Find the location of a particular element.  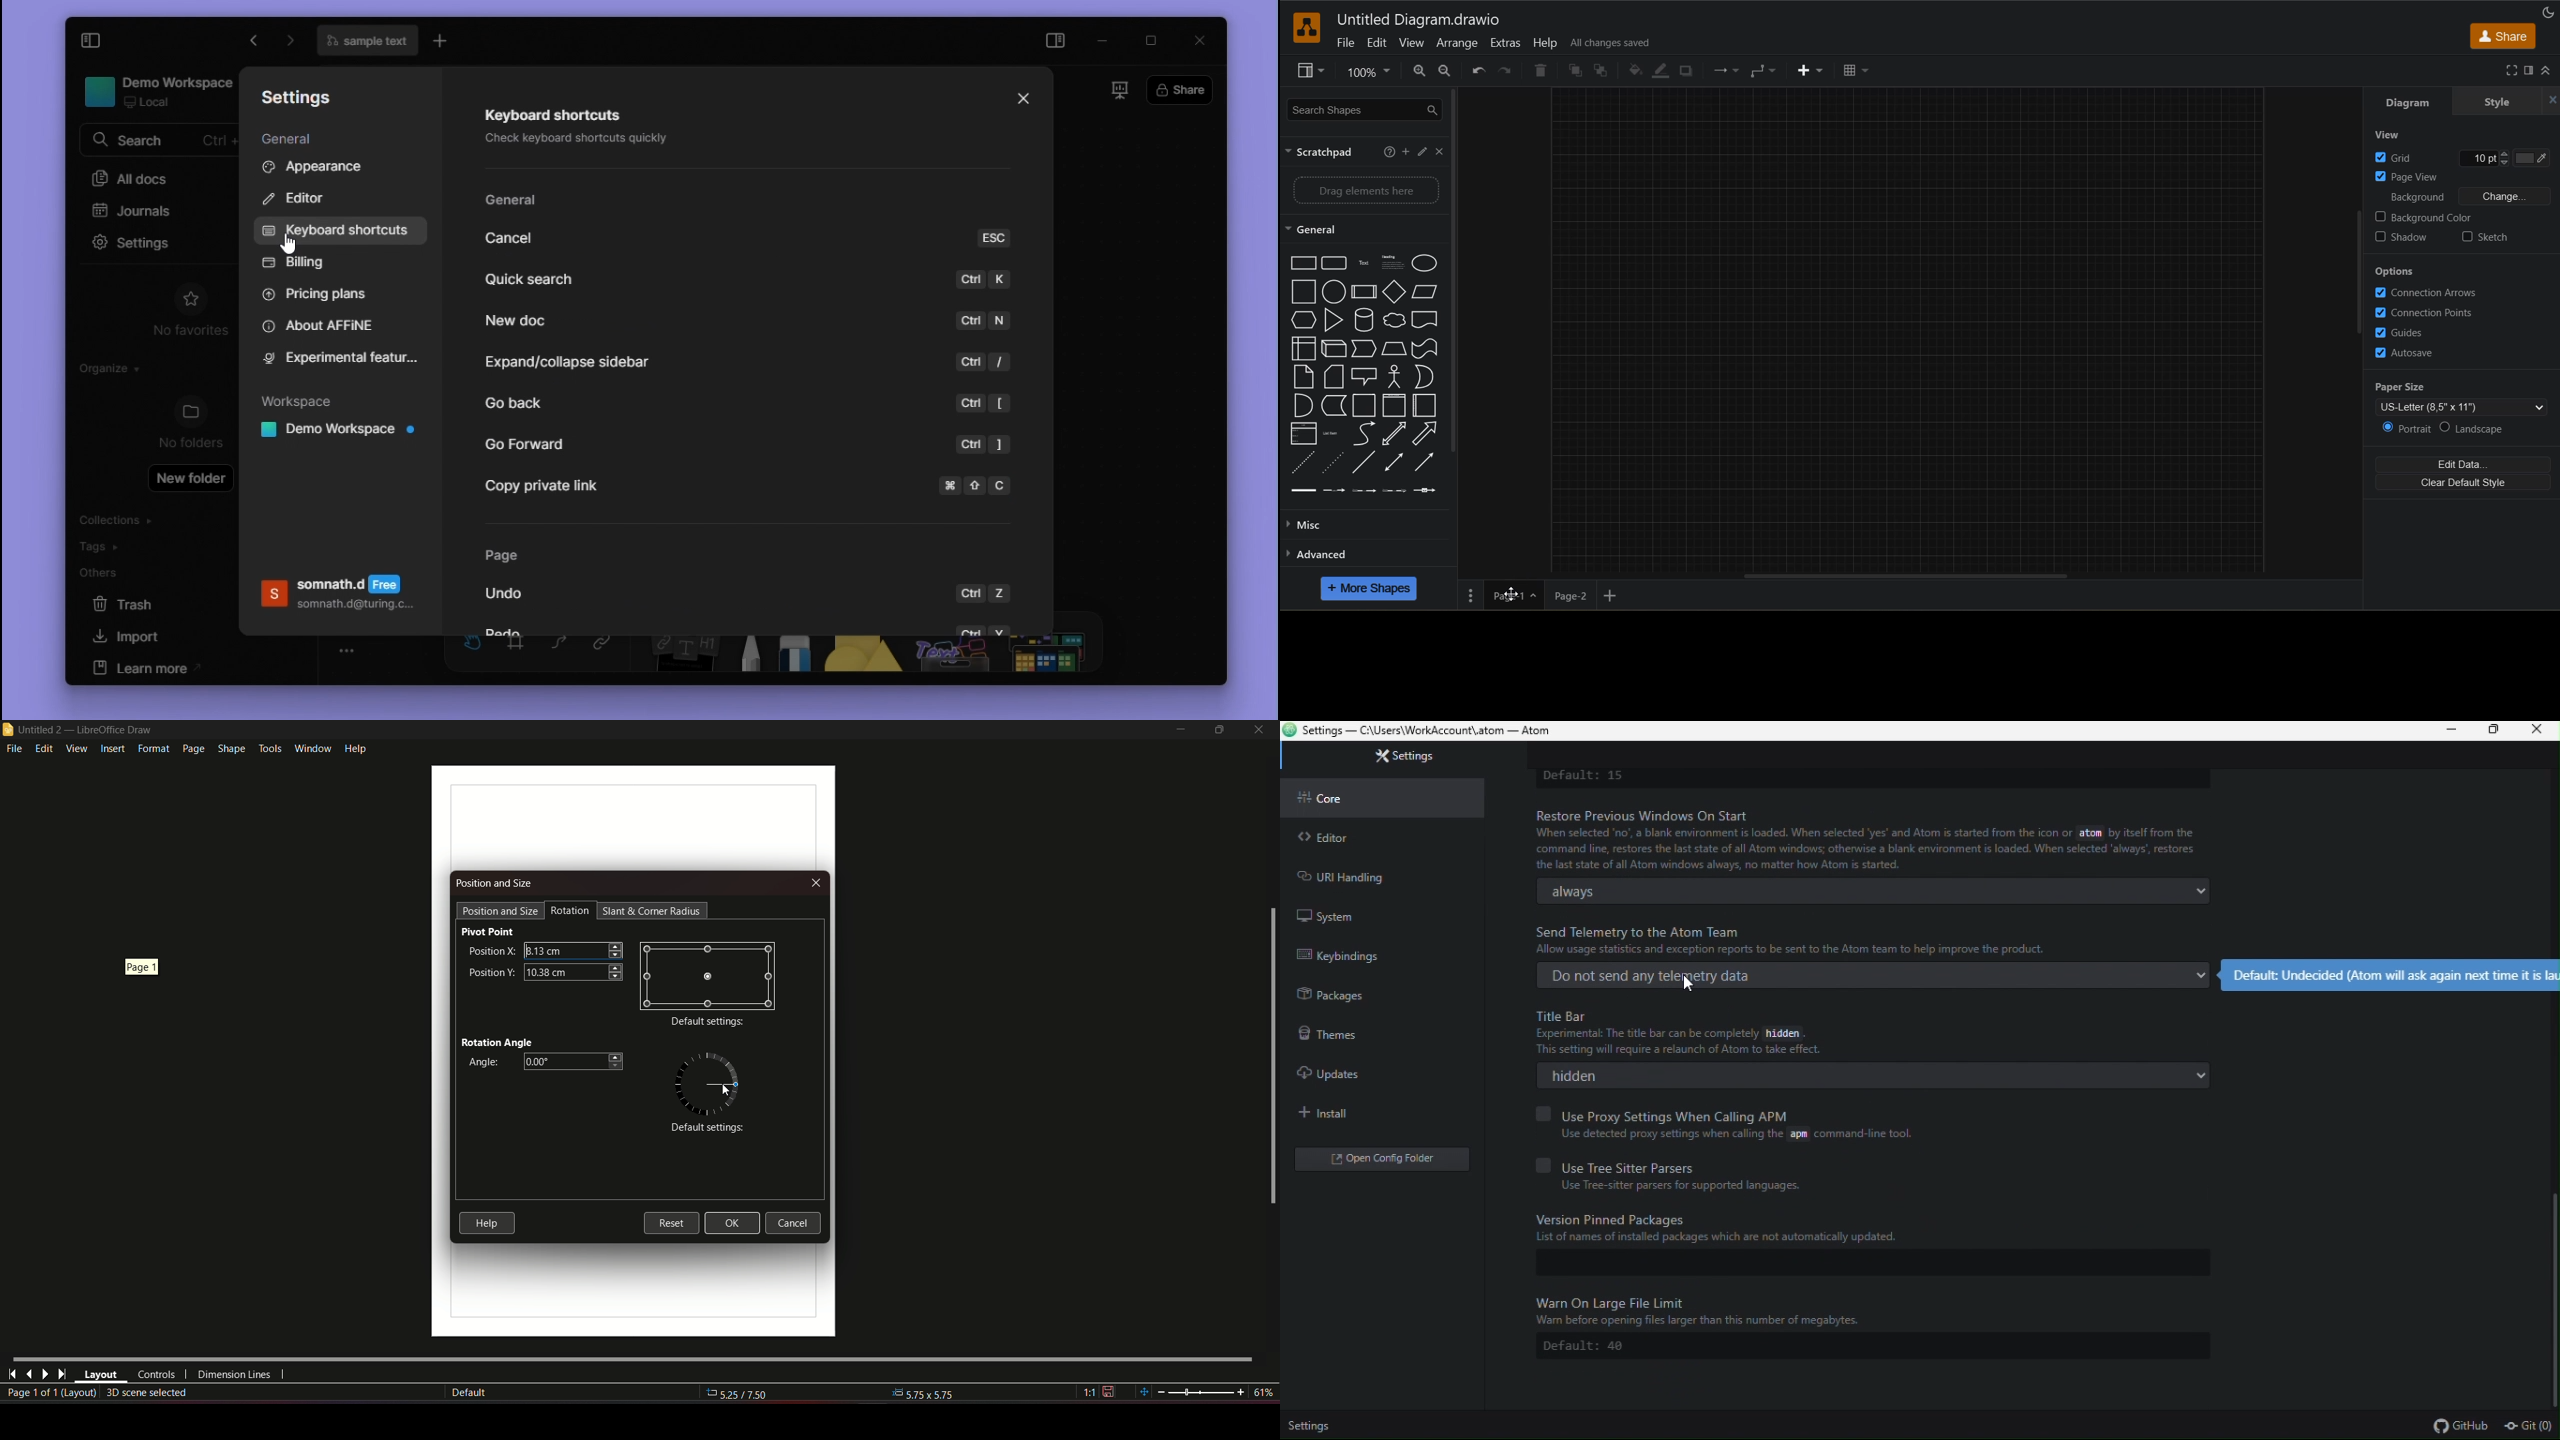

landscape is located at coordinates (2481, 426).